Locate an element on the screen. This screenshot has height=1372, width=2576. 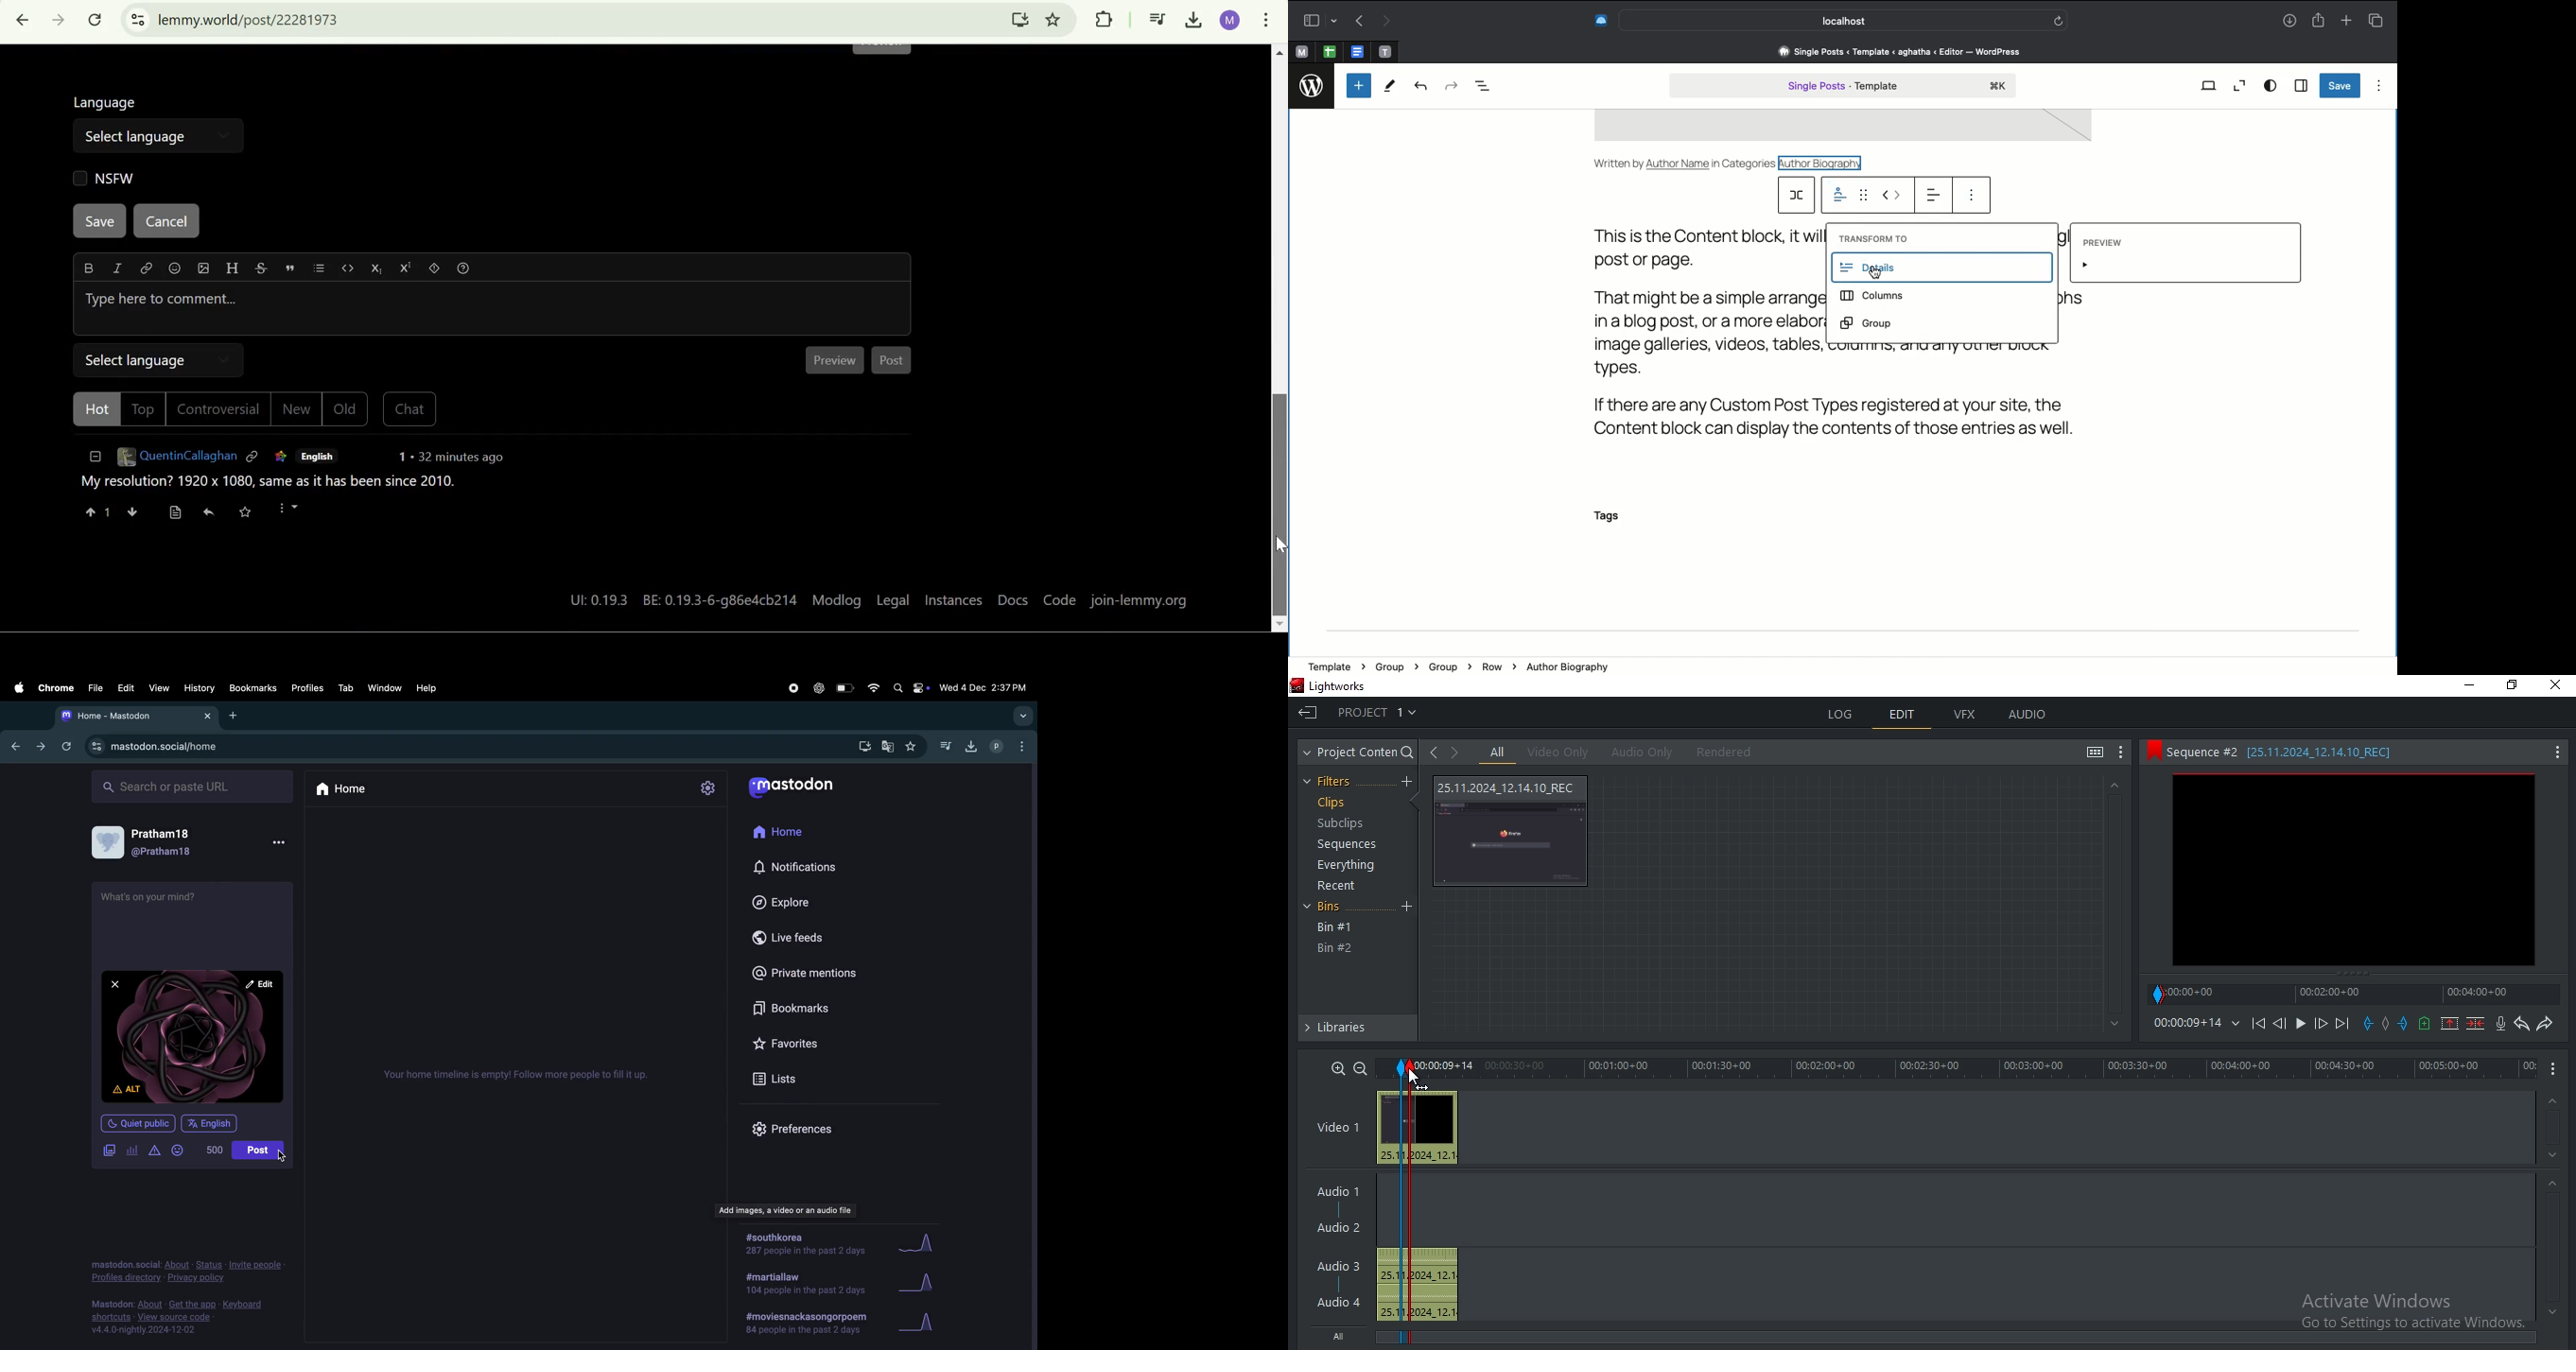
zoom in is located at coordinates (1339, 1067).